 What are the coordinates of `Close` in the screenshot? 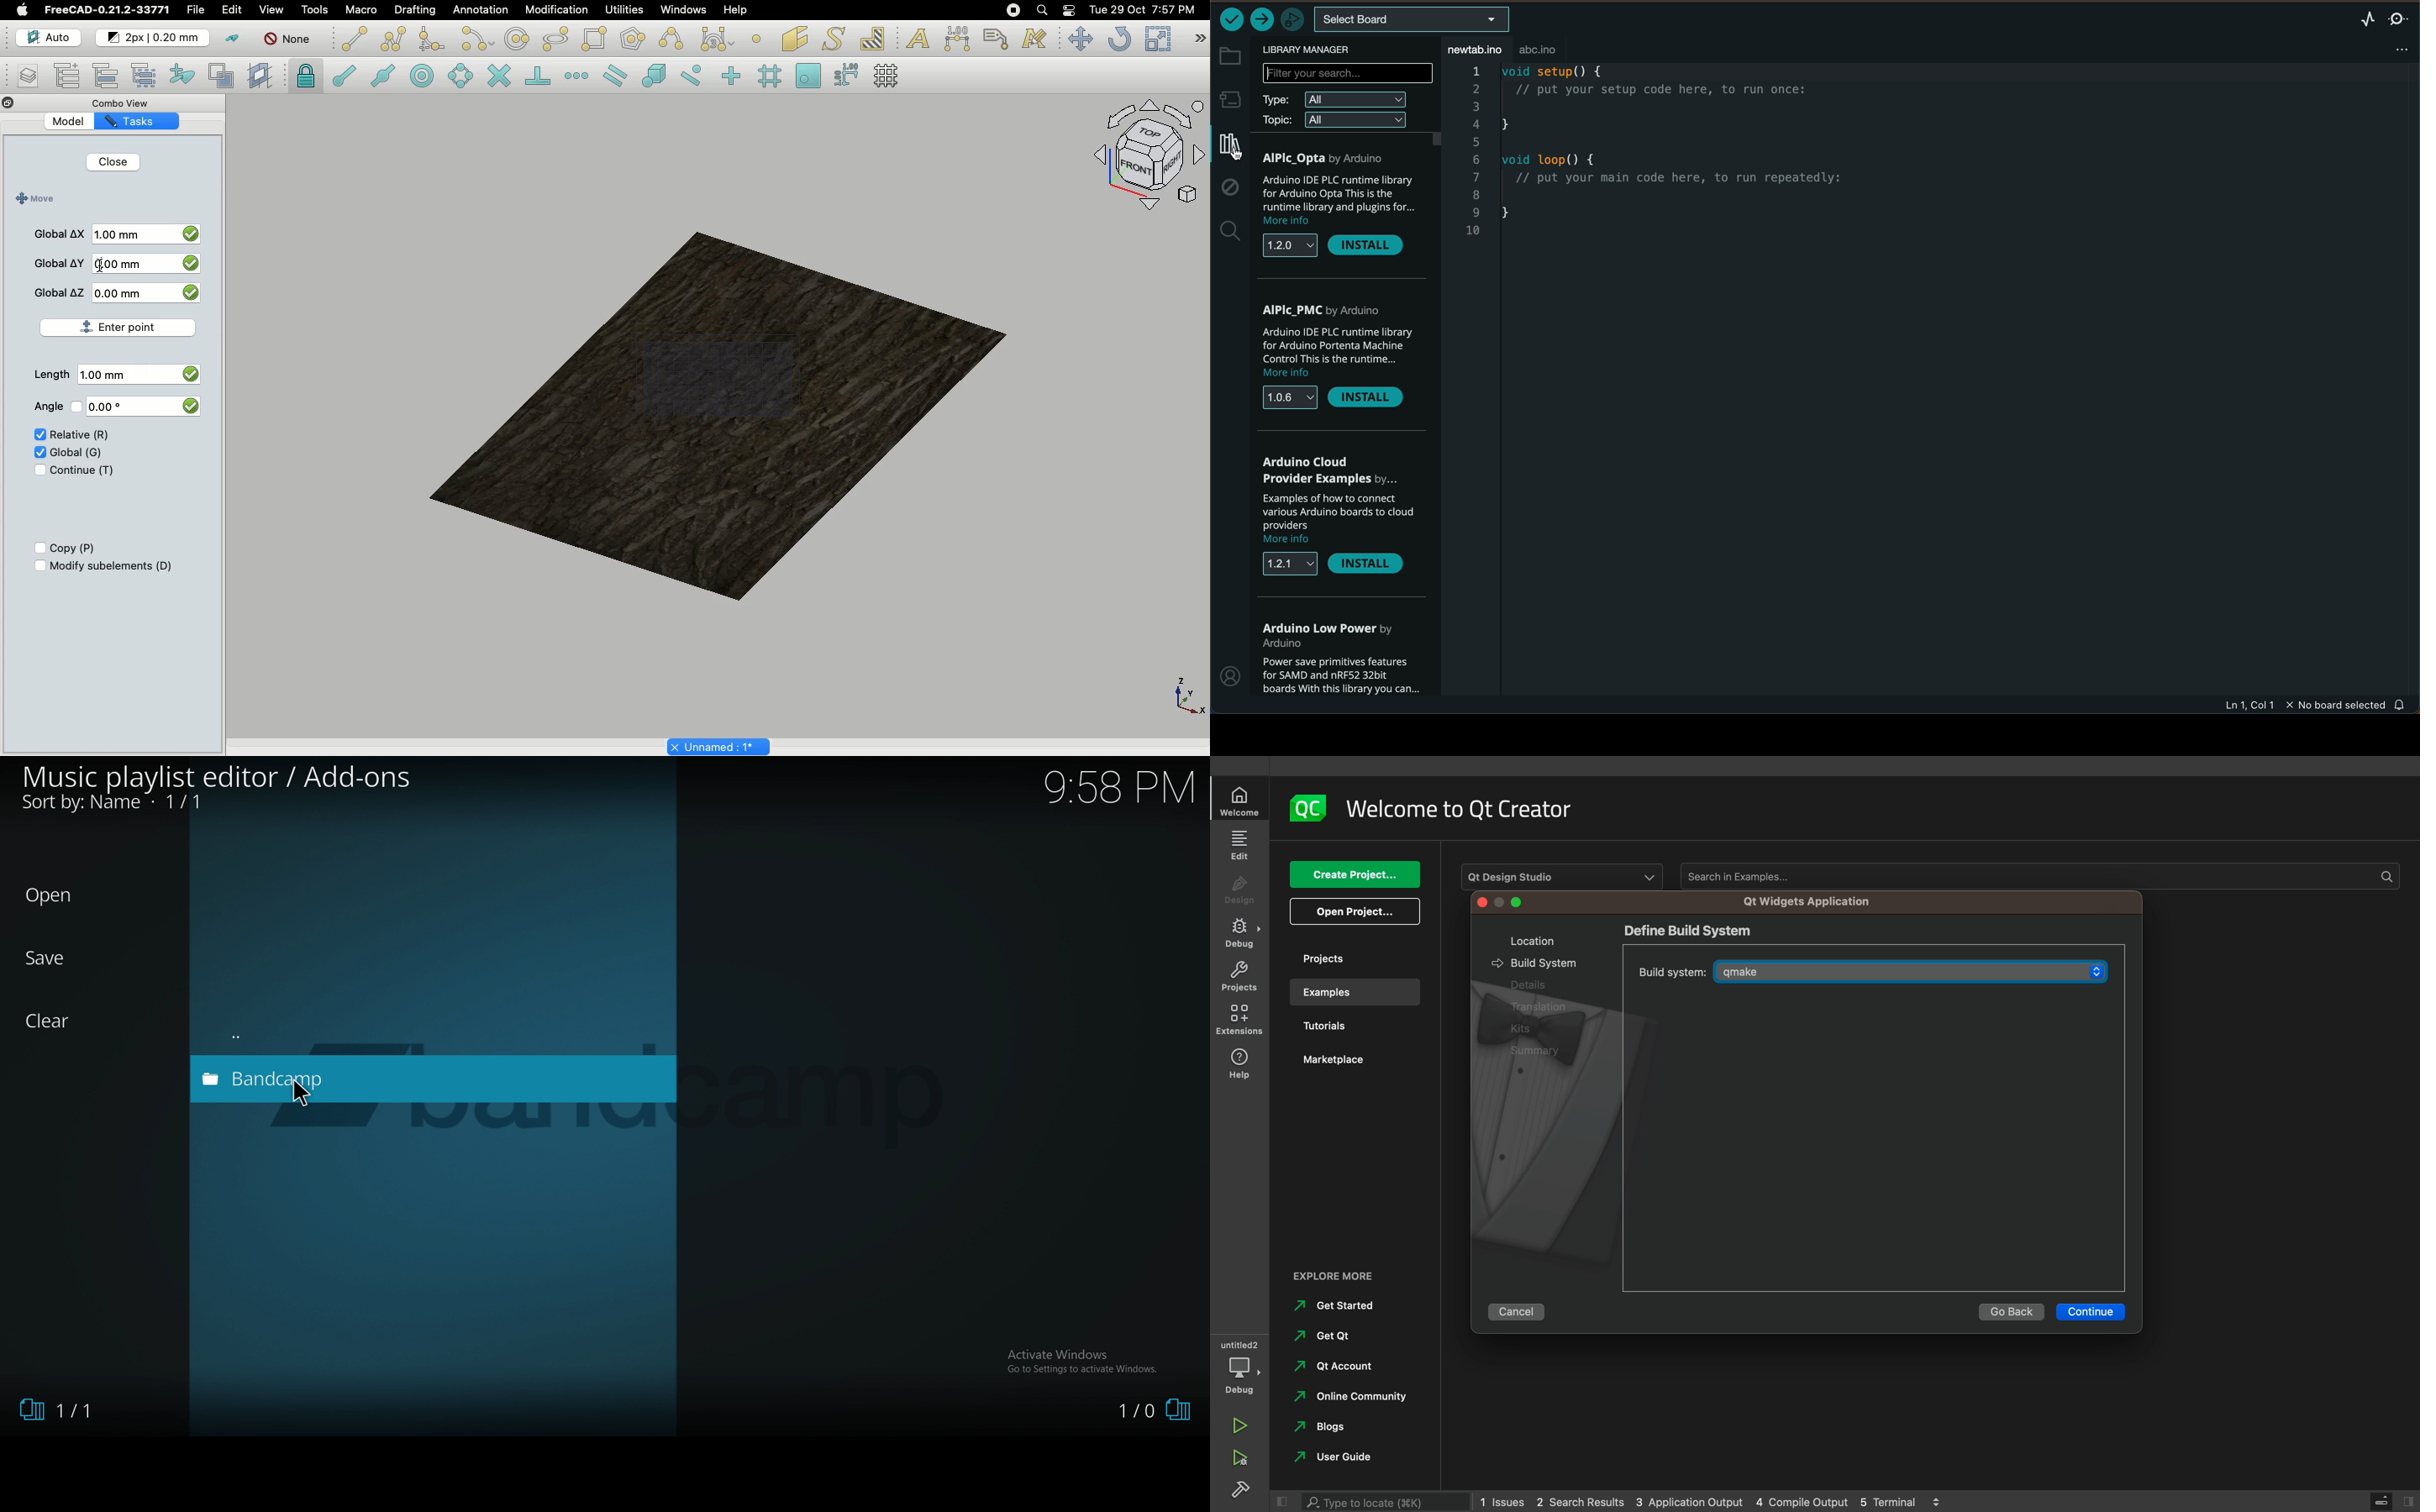 It's located at (8, 104).